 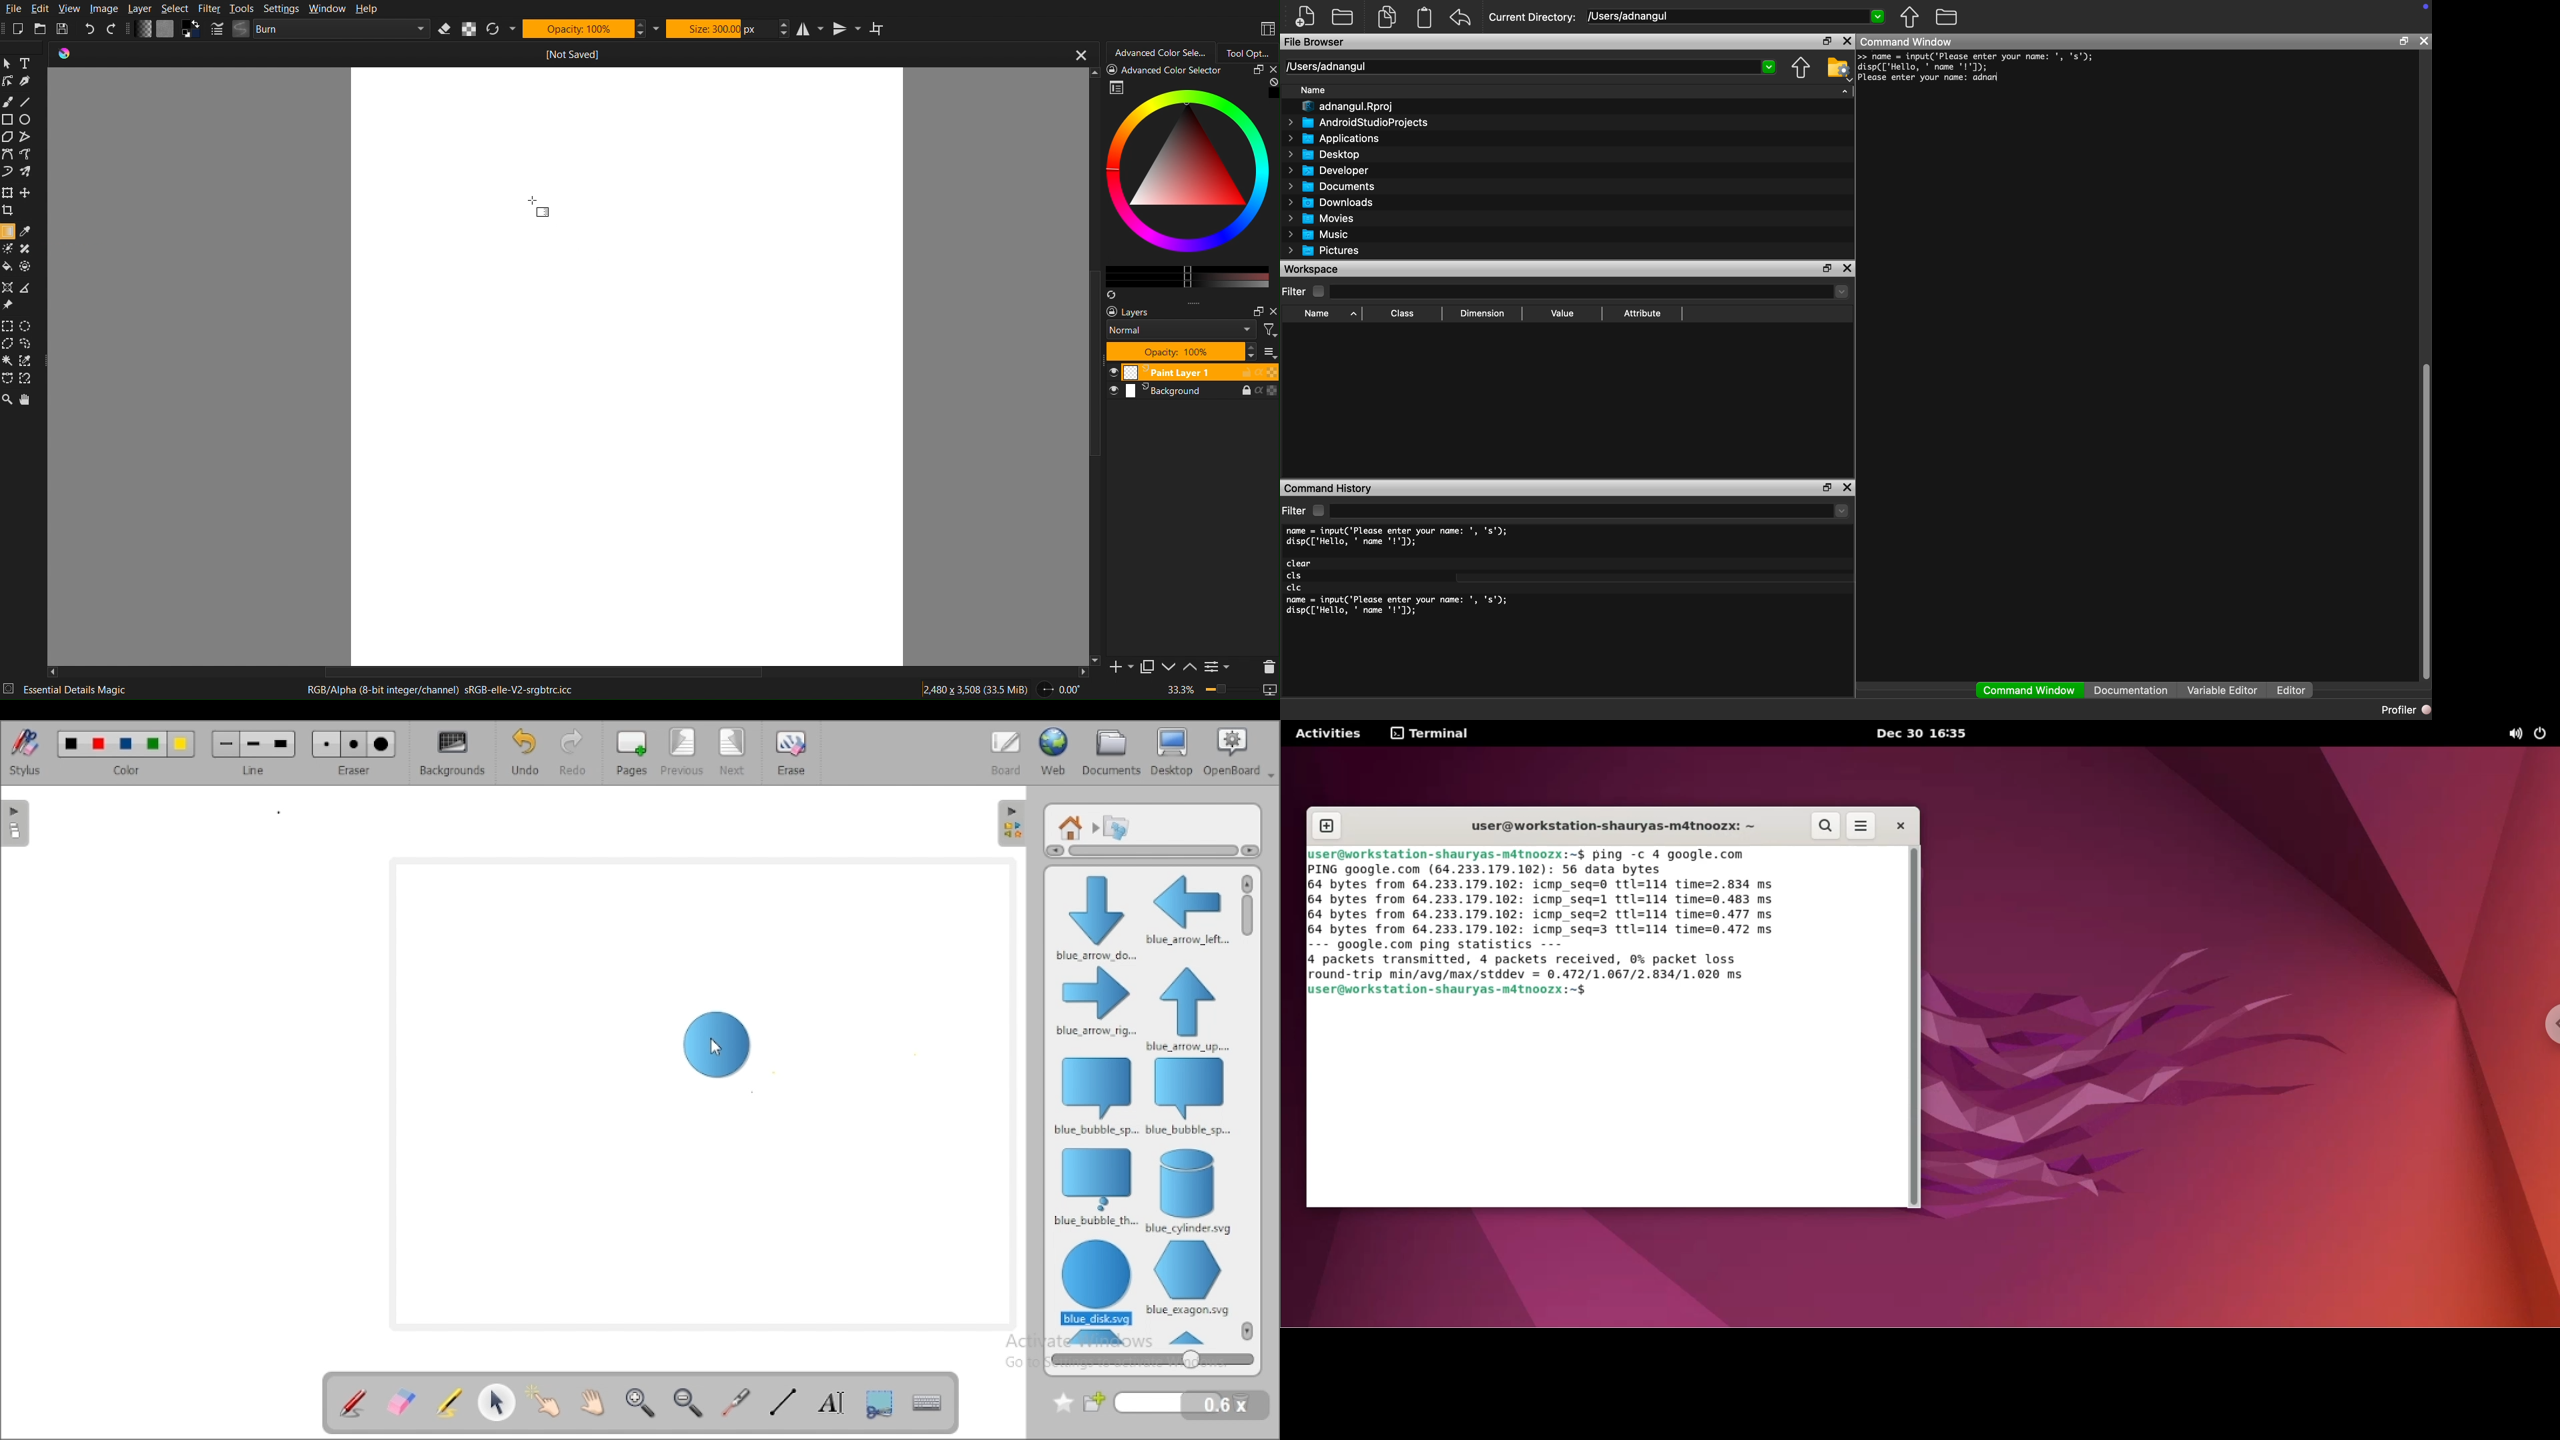 I want to click on New file, so click(x=1305, y=16).